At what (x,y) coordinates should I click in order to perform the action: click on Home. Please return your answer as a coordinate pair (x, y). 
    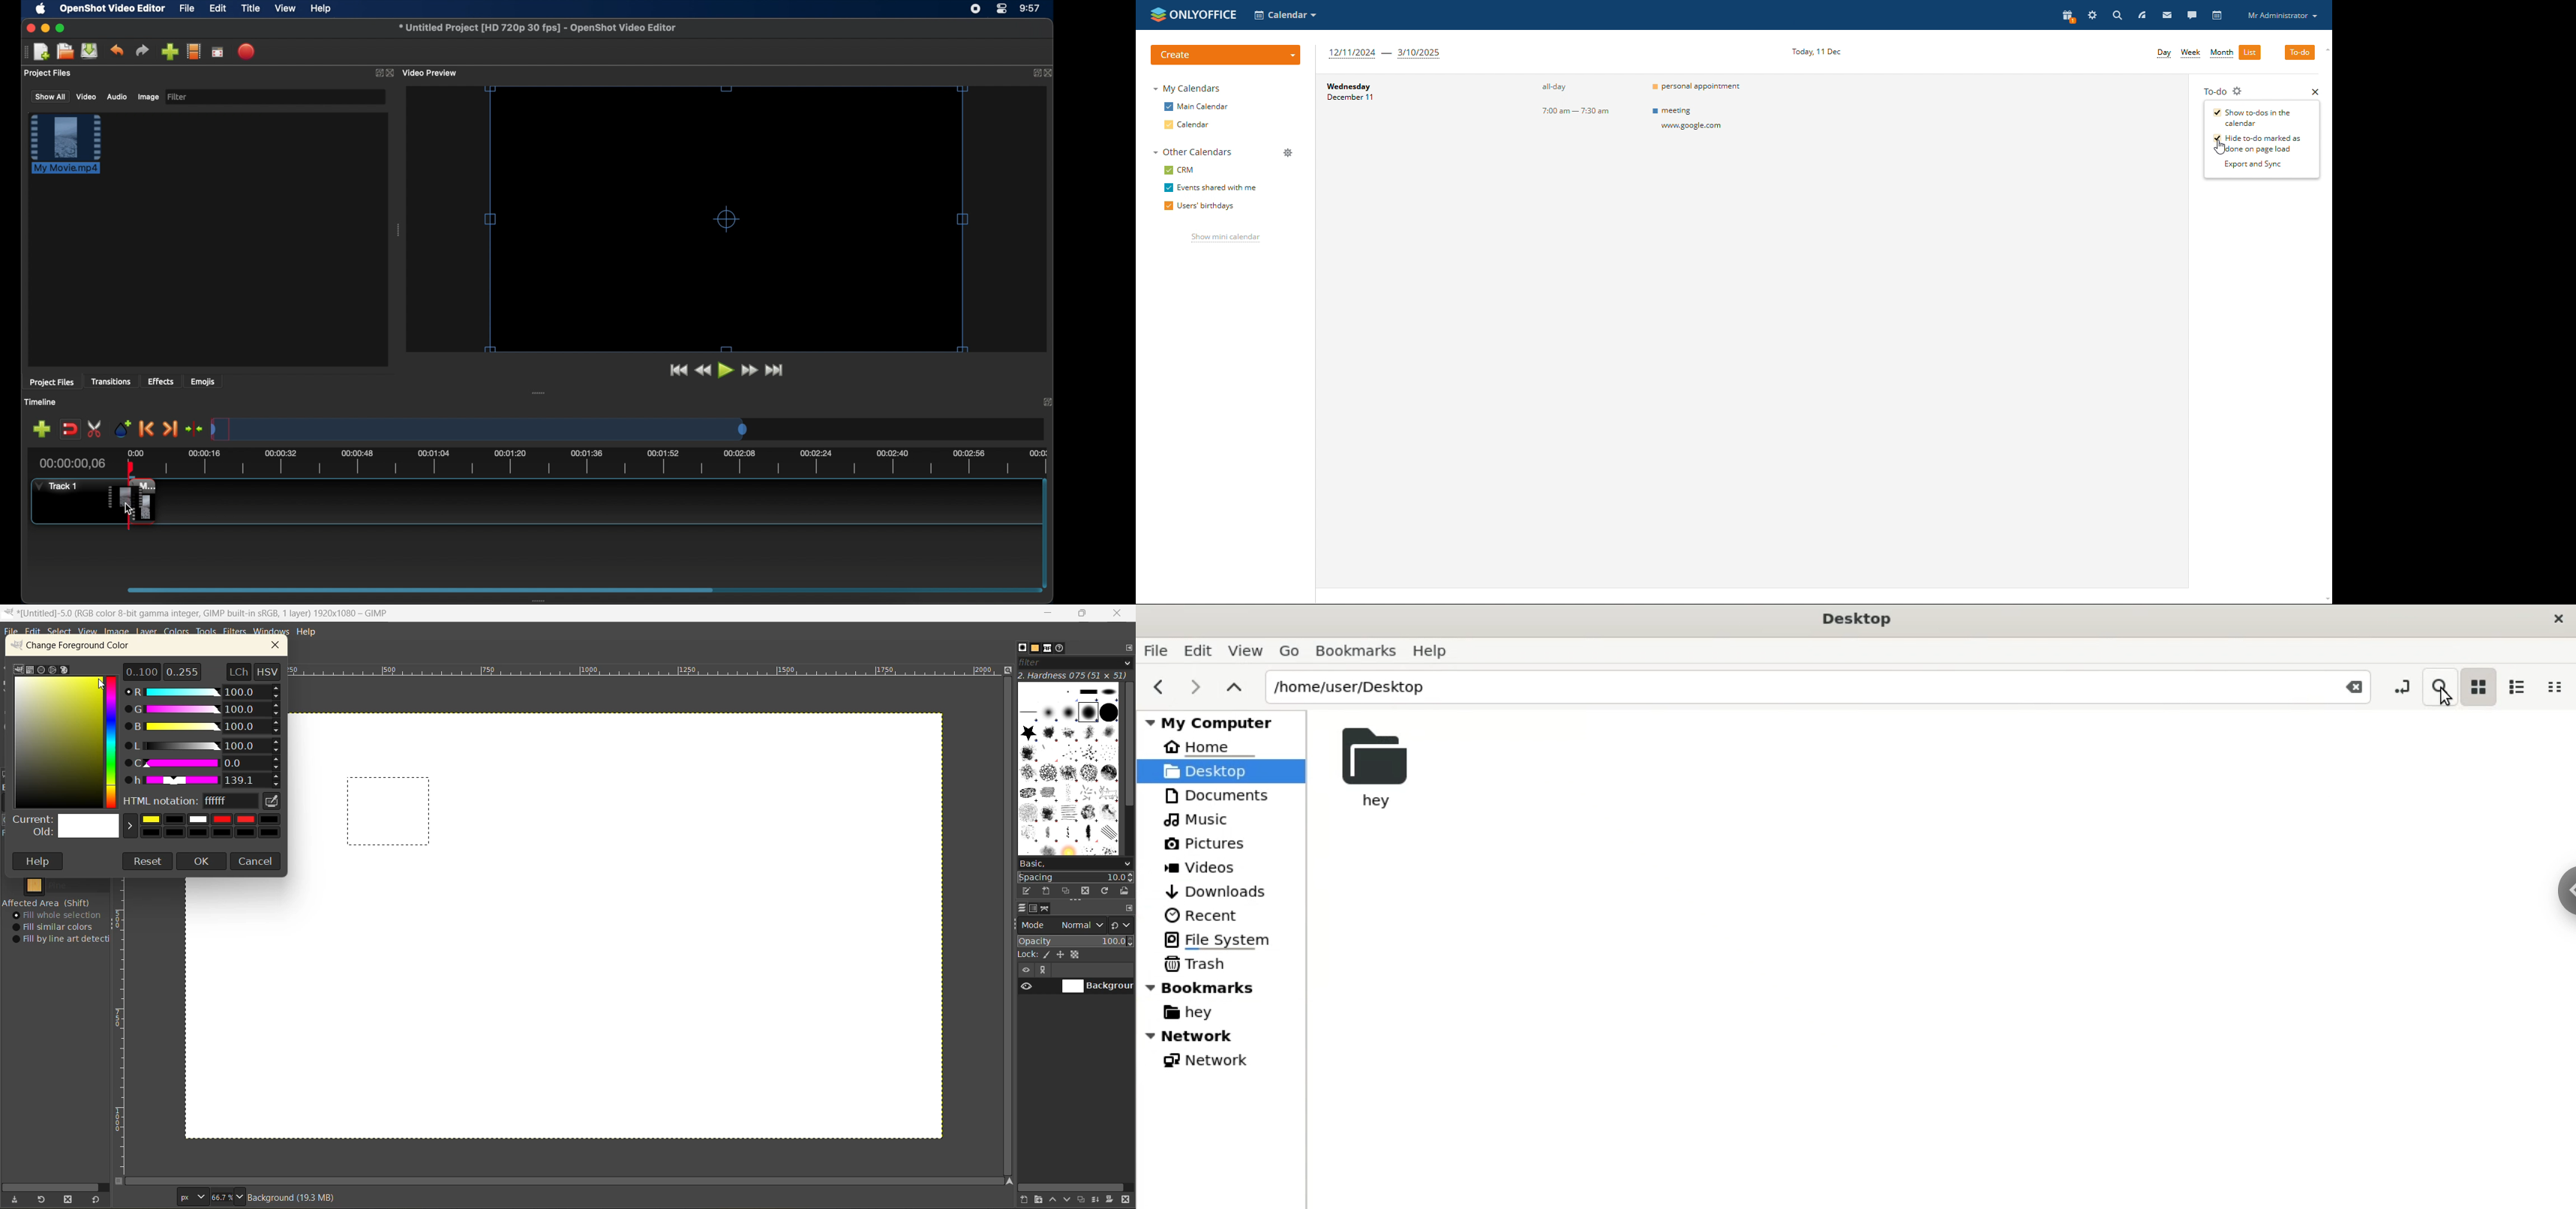
    Looking at the image, I should click on (1210, 746).